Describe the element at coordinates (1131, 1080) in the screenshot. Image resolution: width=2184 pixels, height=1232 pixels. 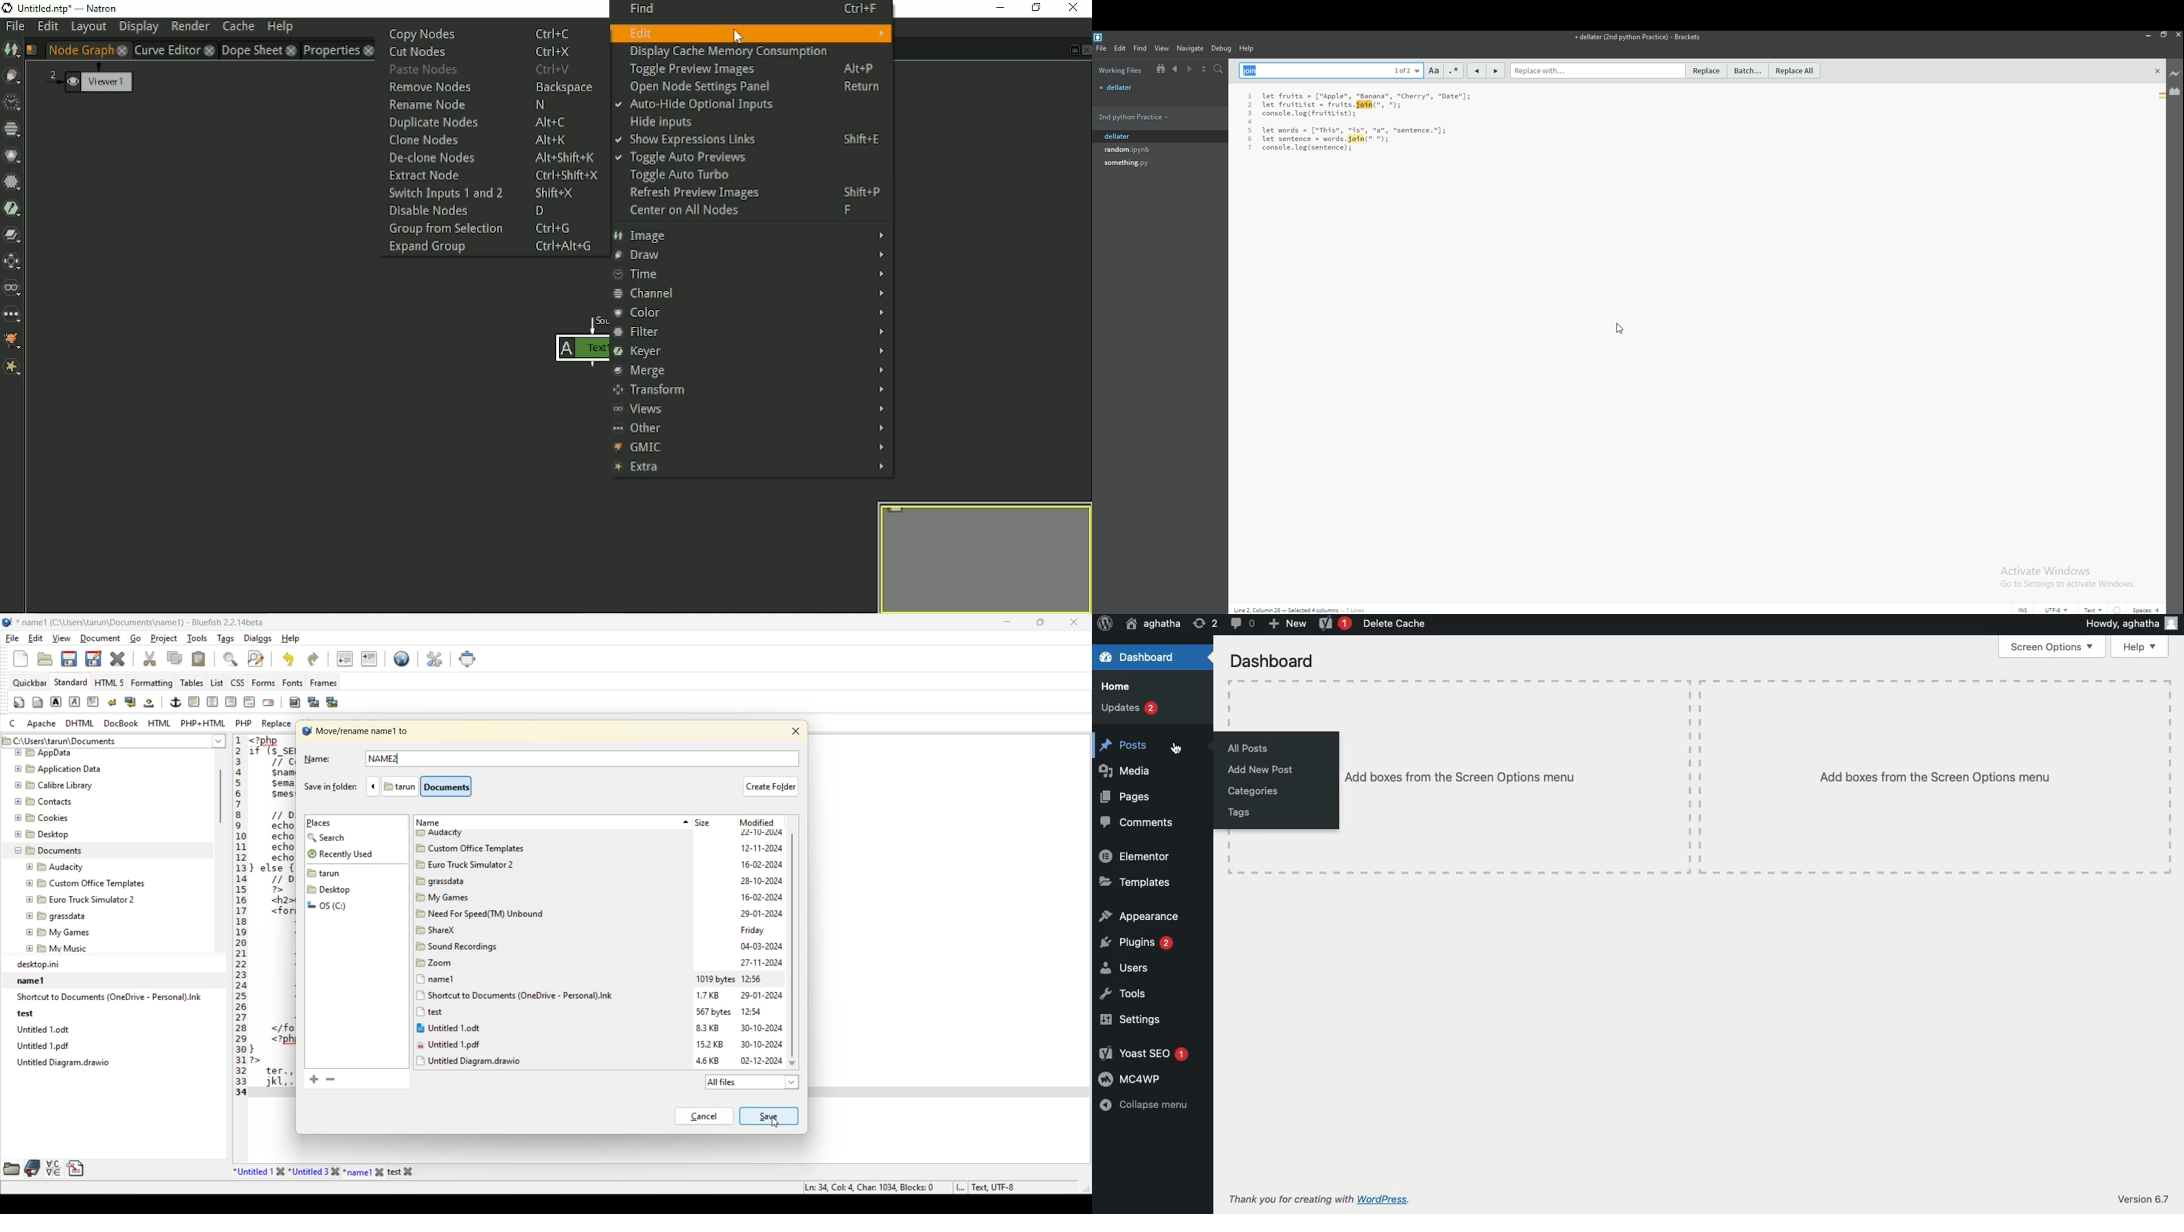
I see `MC4WP` at that location.